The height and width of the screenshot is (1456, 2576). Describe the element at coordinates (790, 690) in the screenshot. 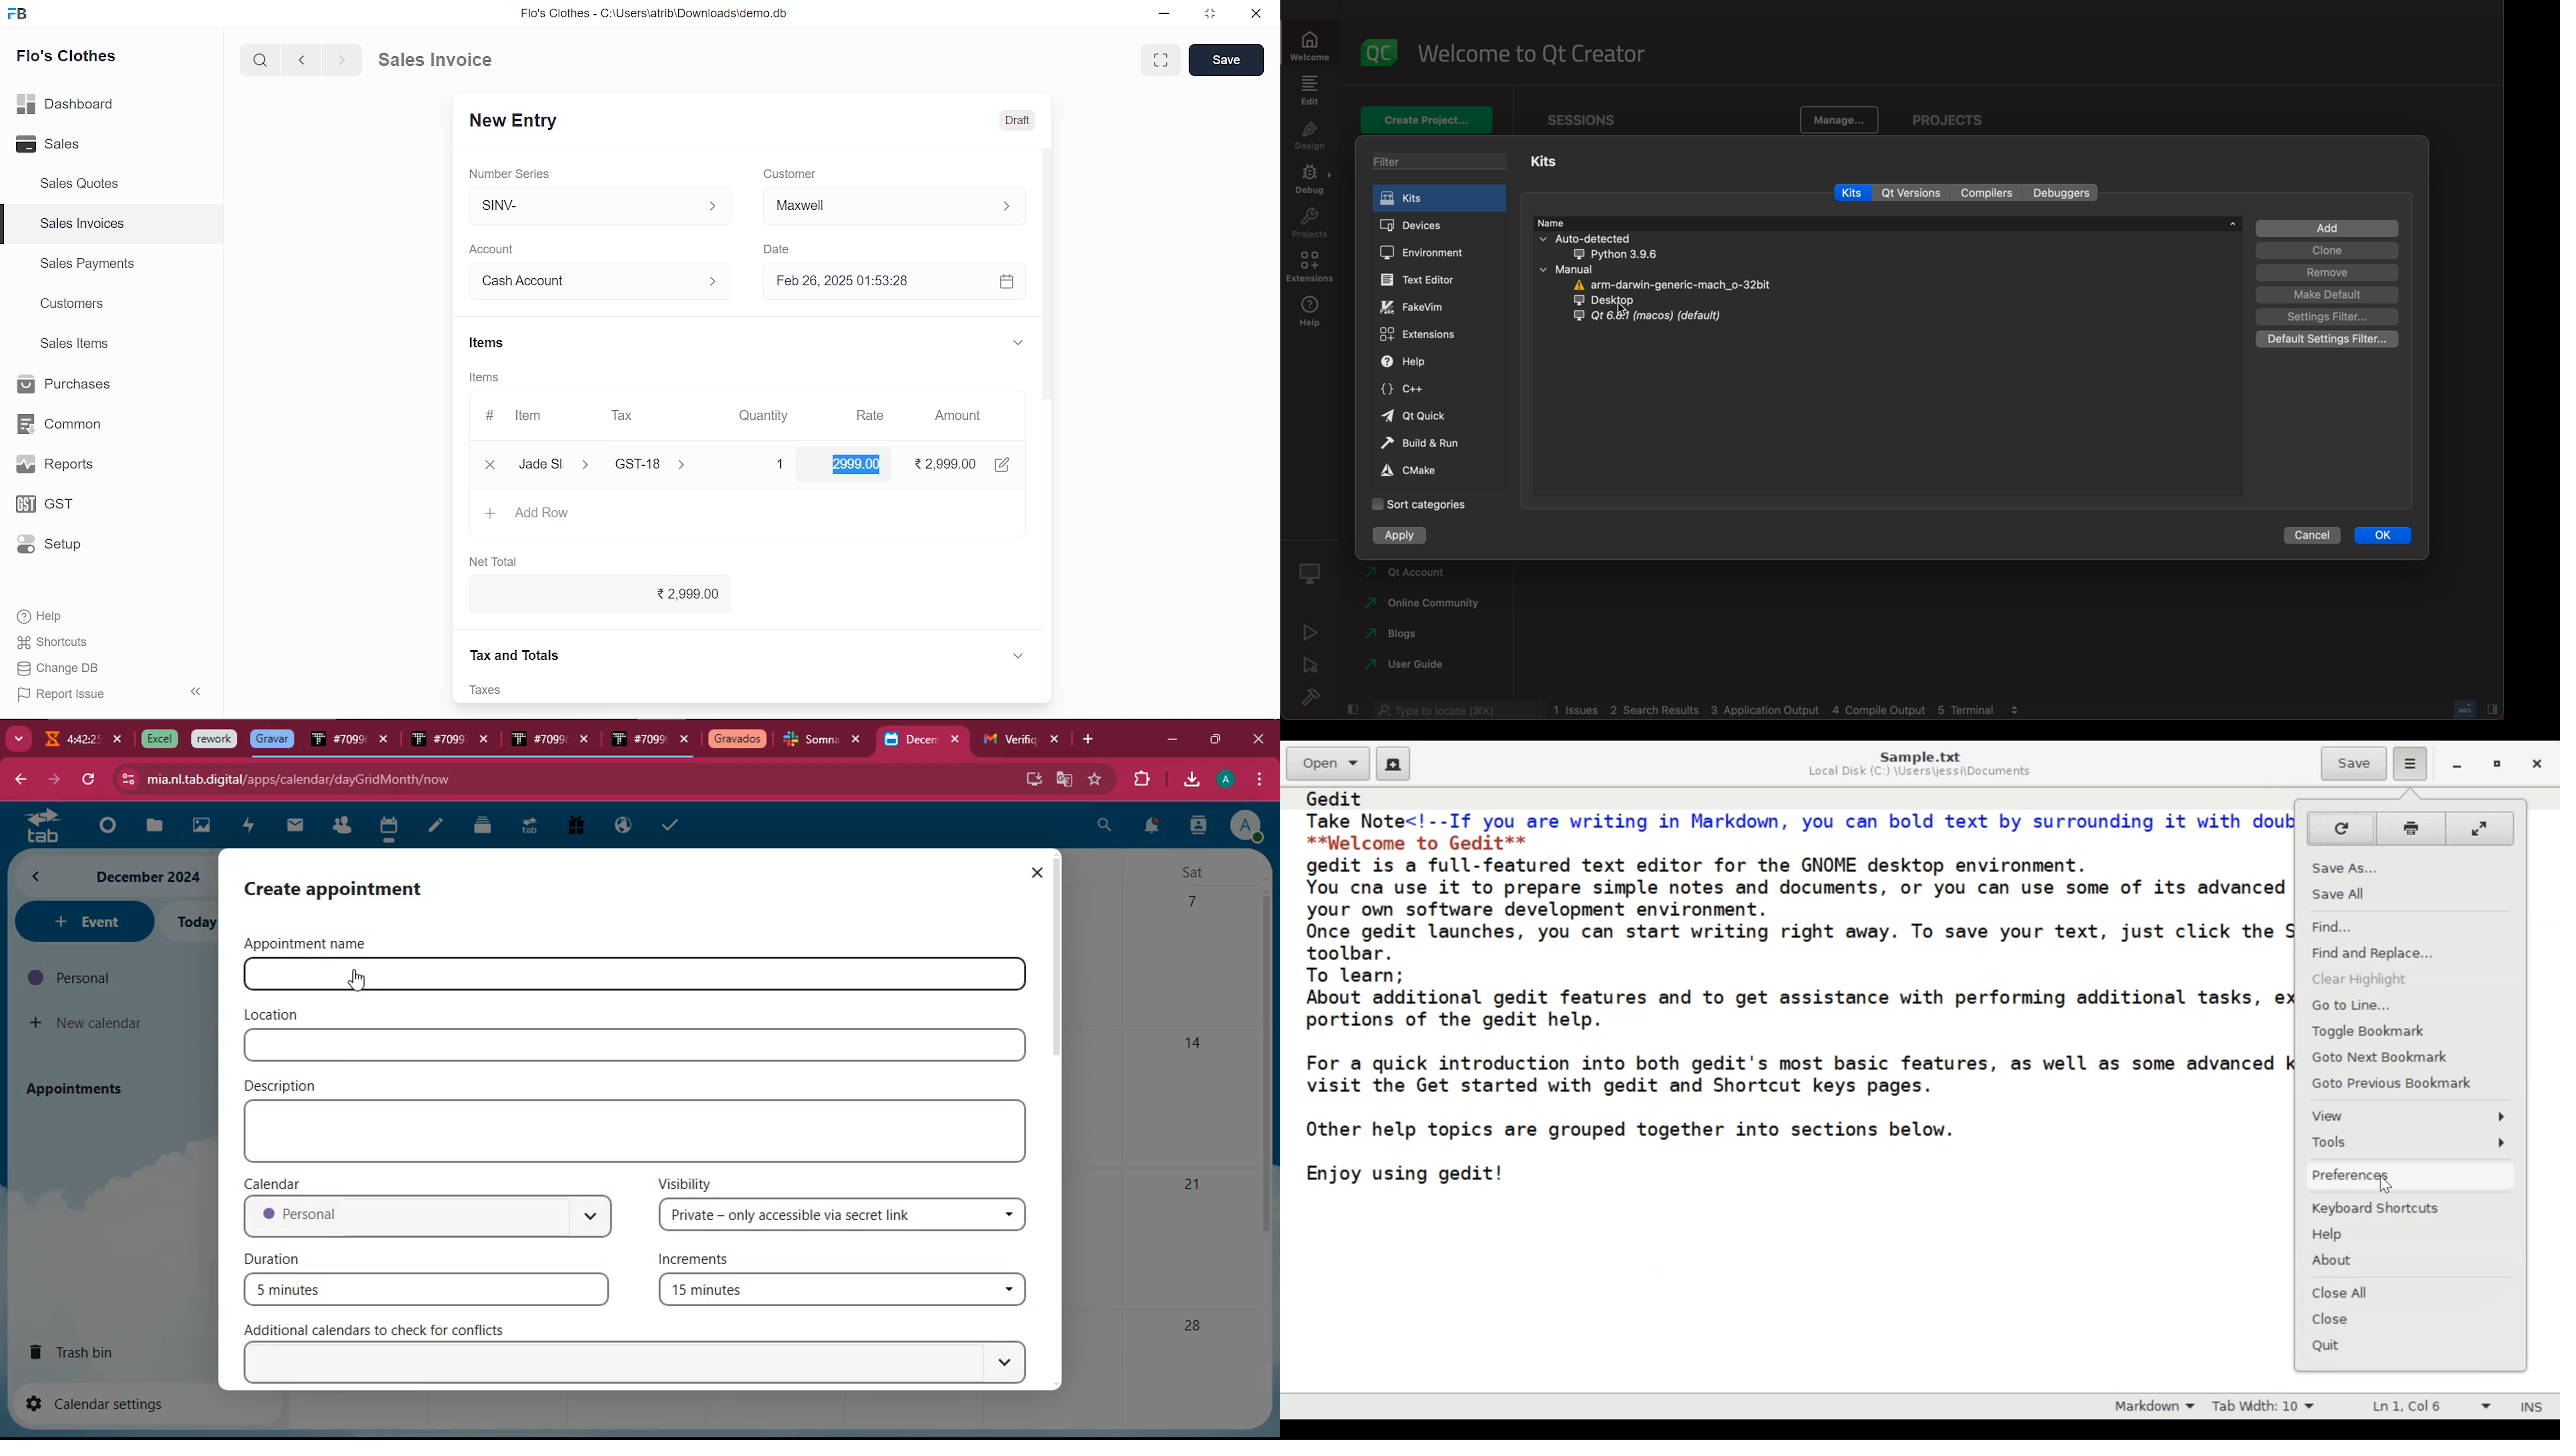

I see `‘Attachment` at that location.